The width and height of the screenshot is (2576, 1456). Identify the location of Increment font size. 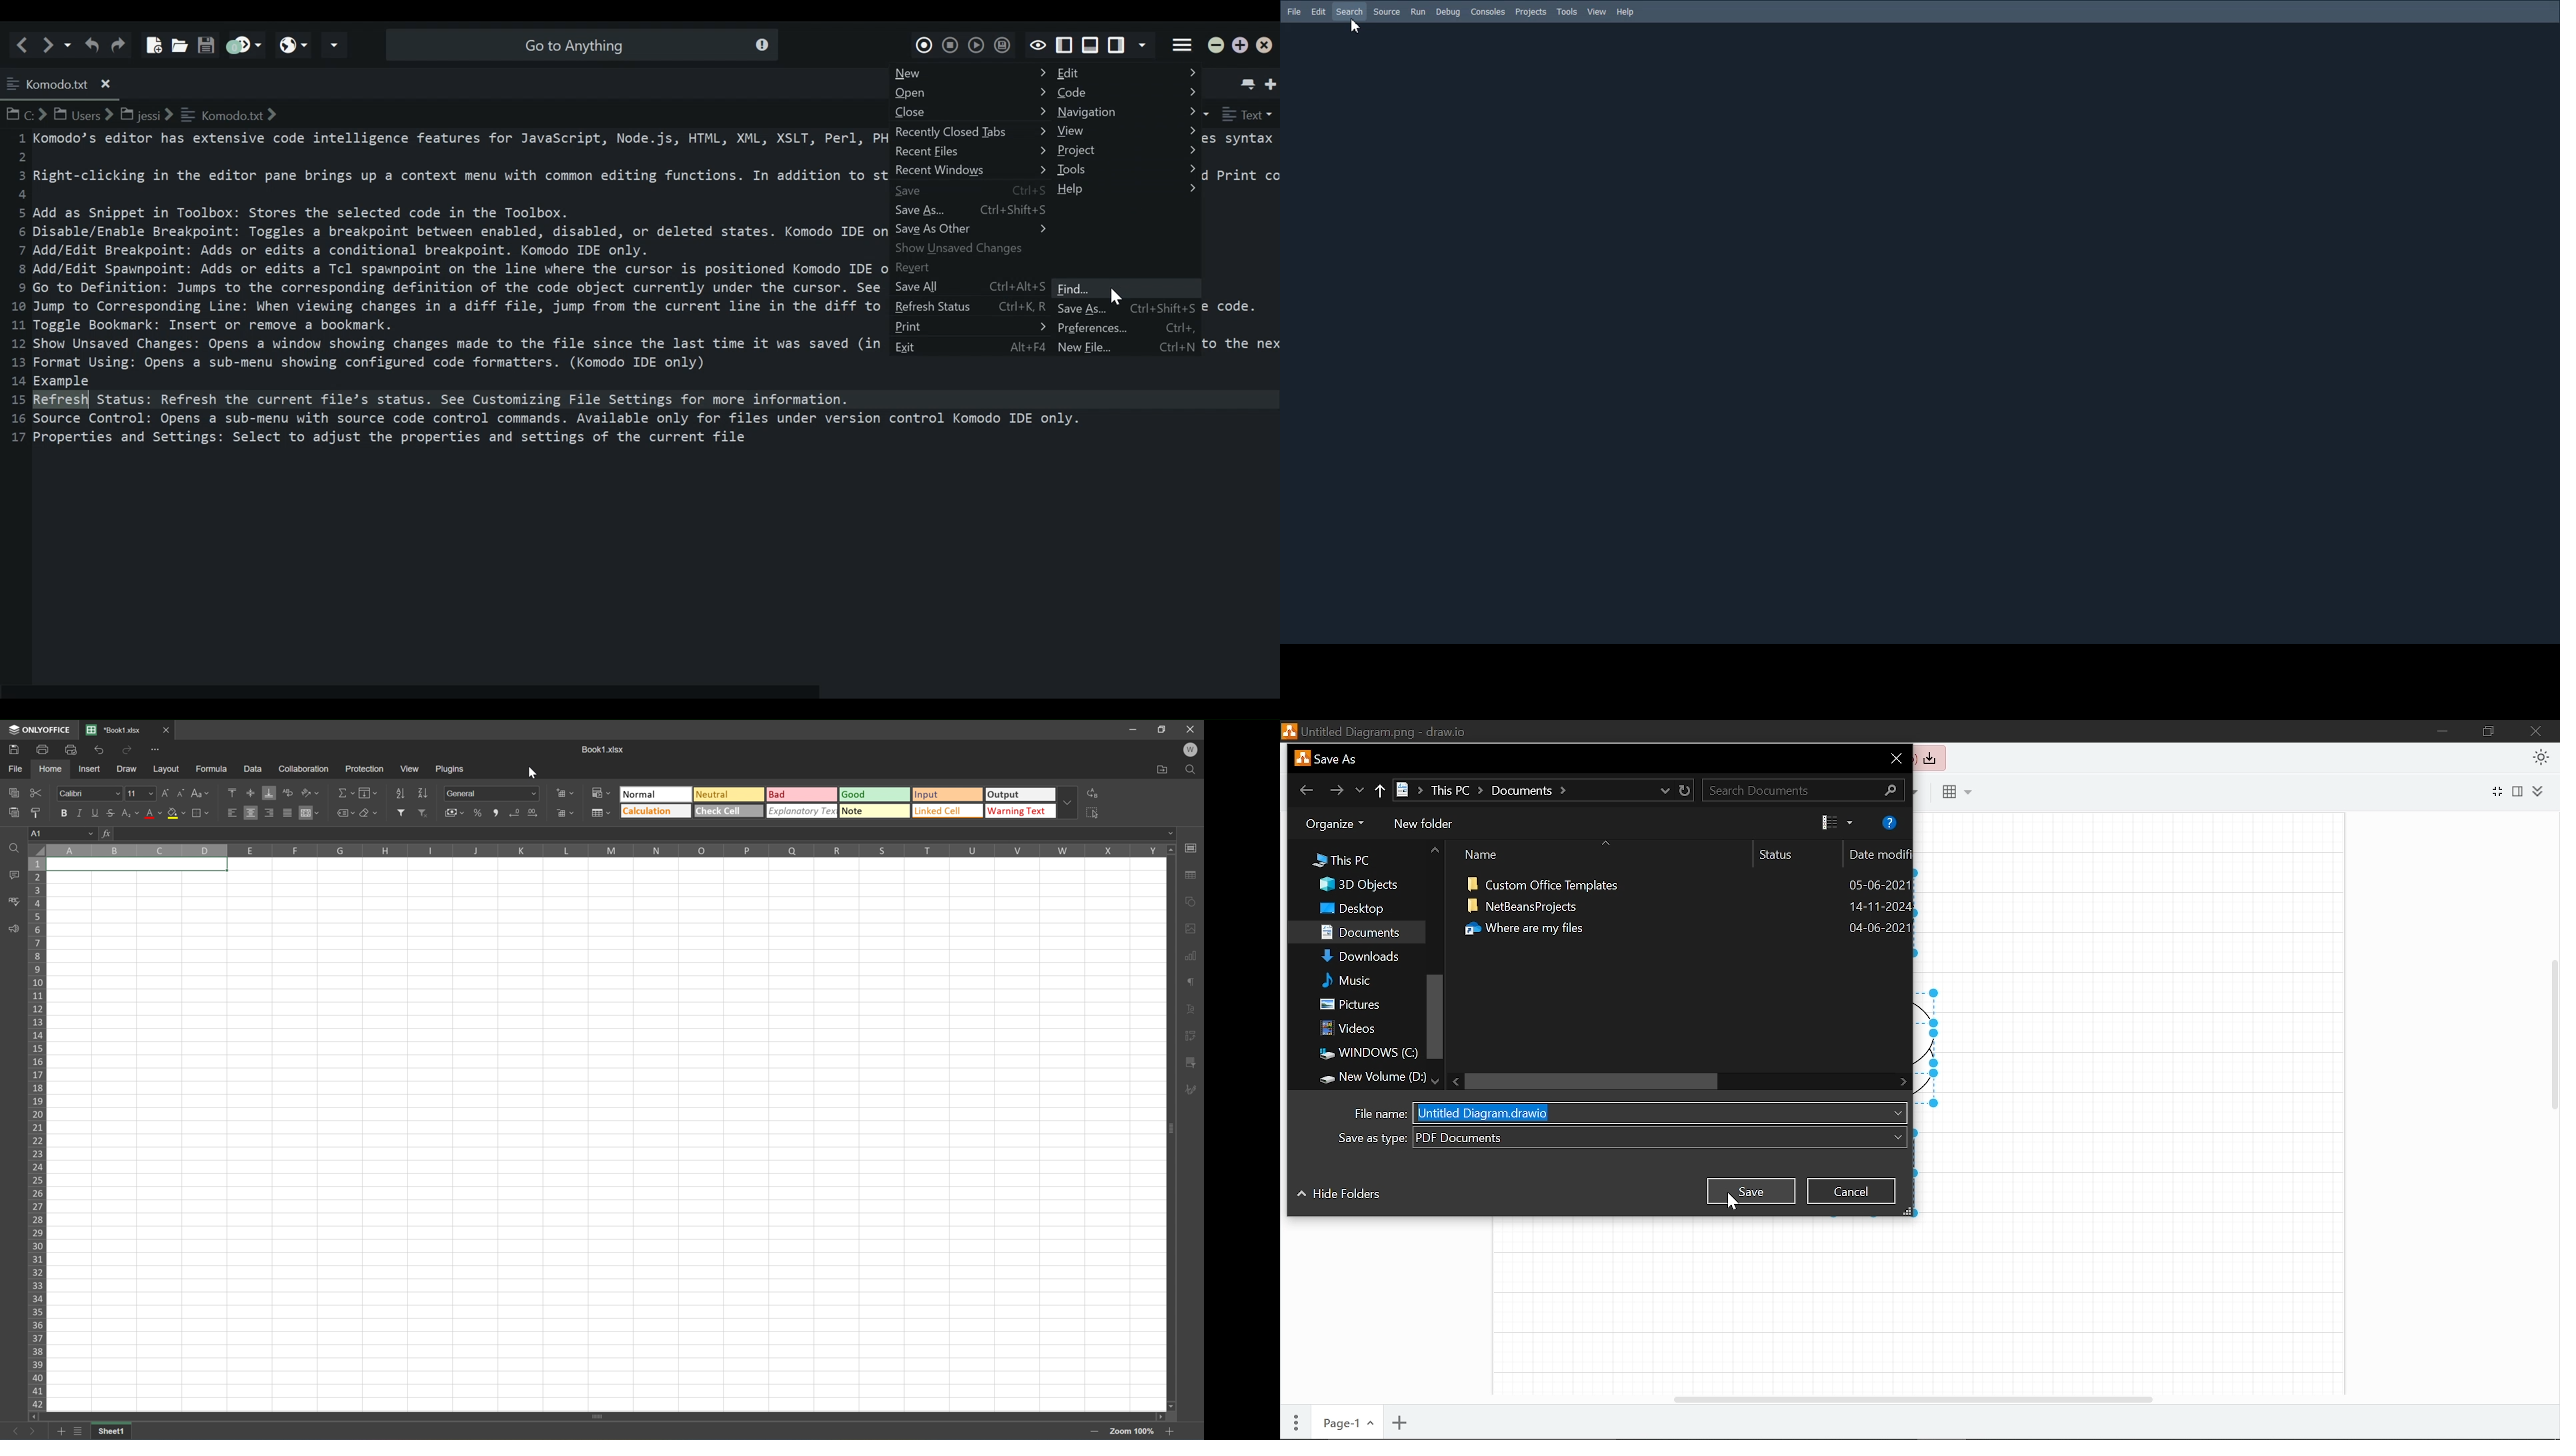
(165, 794).